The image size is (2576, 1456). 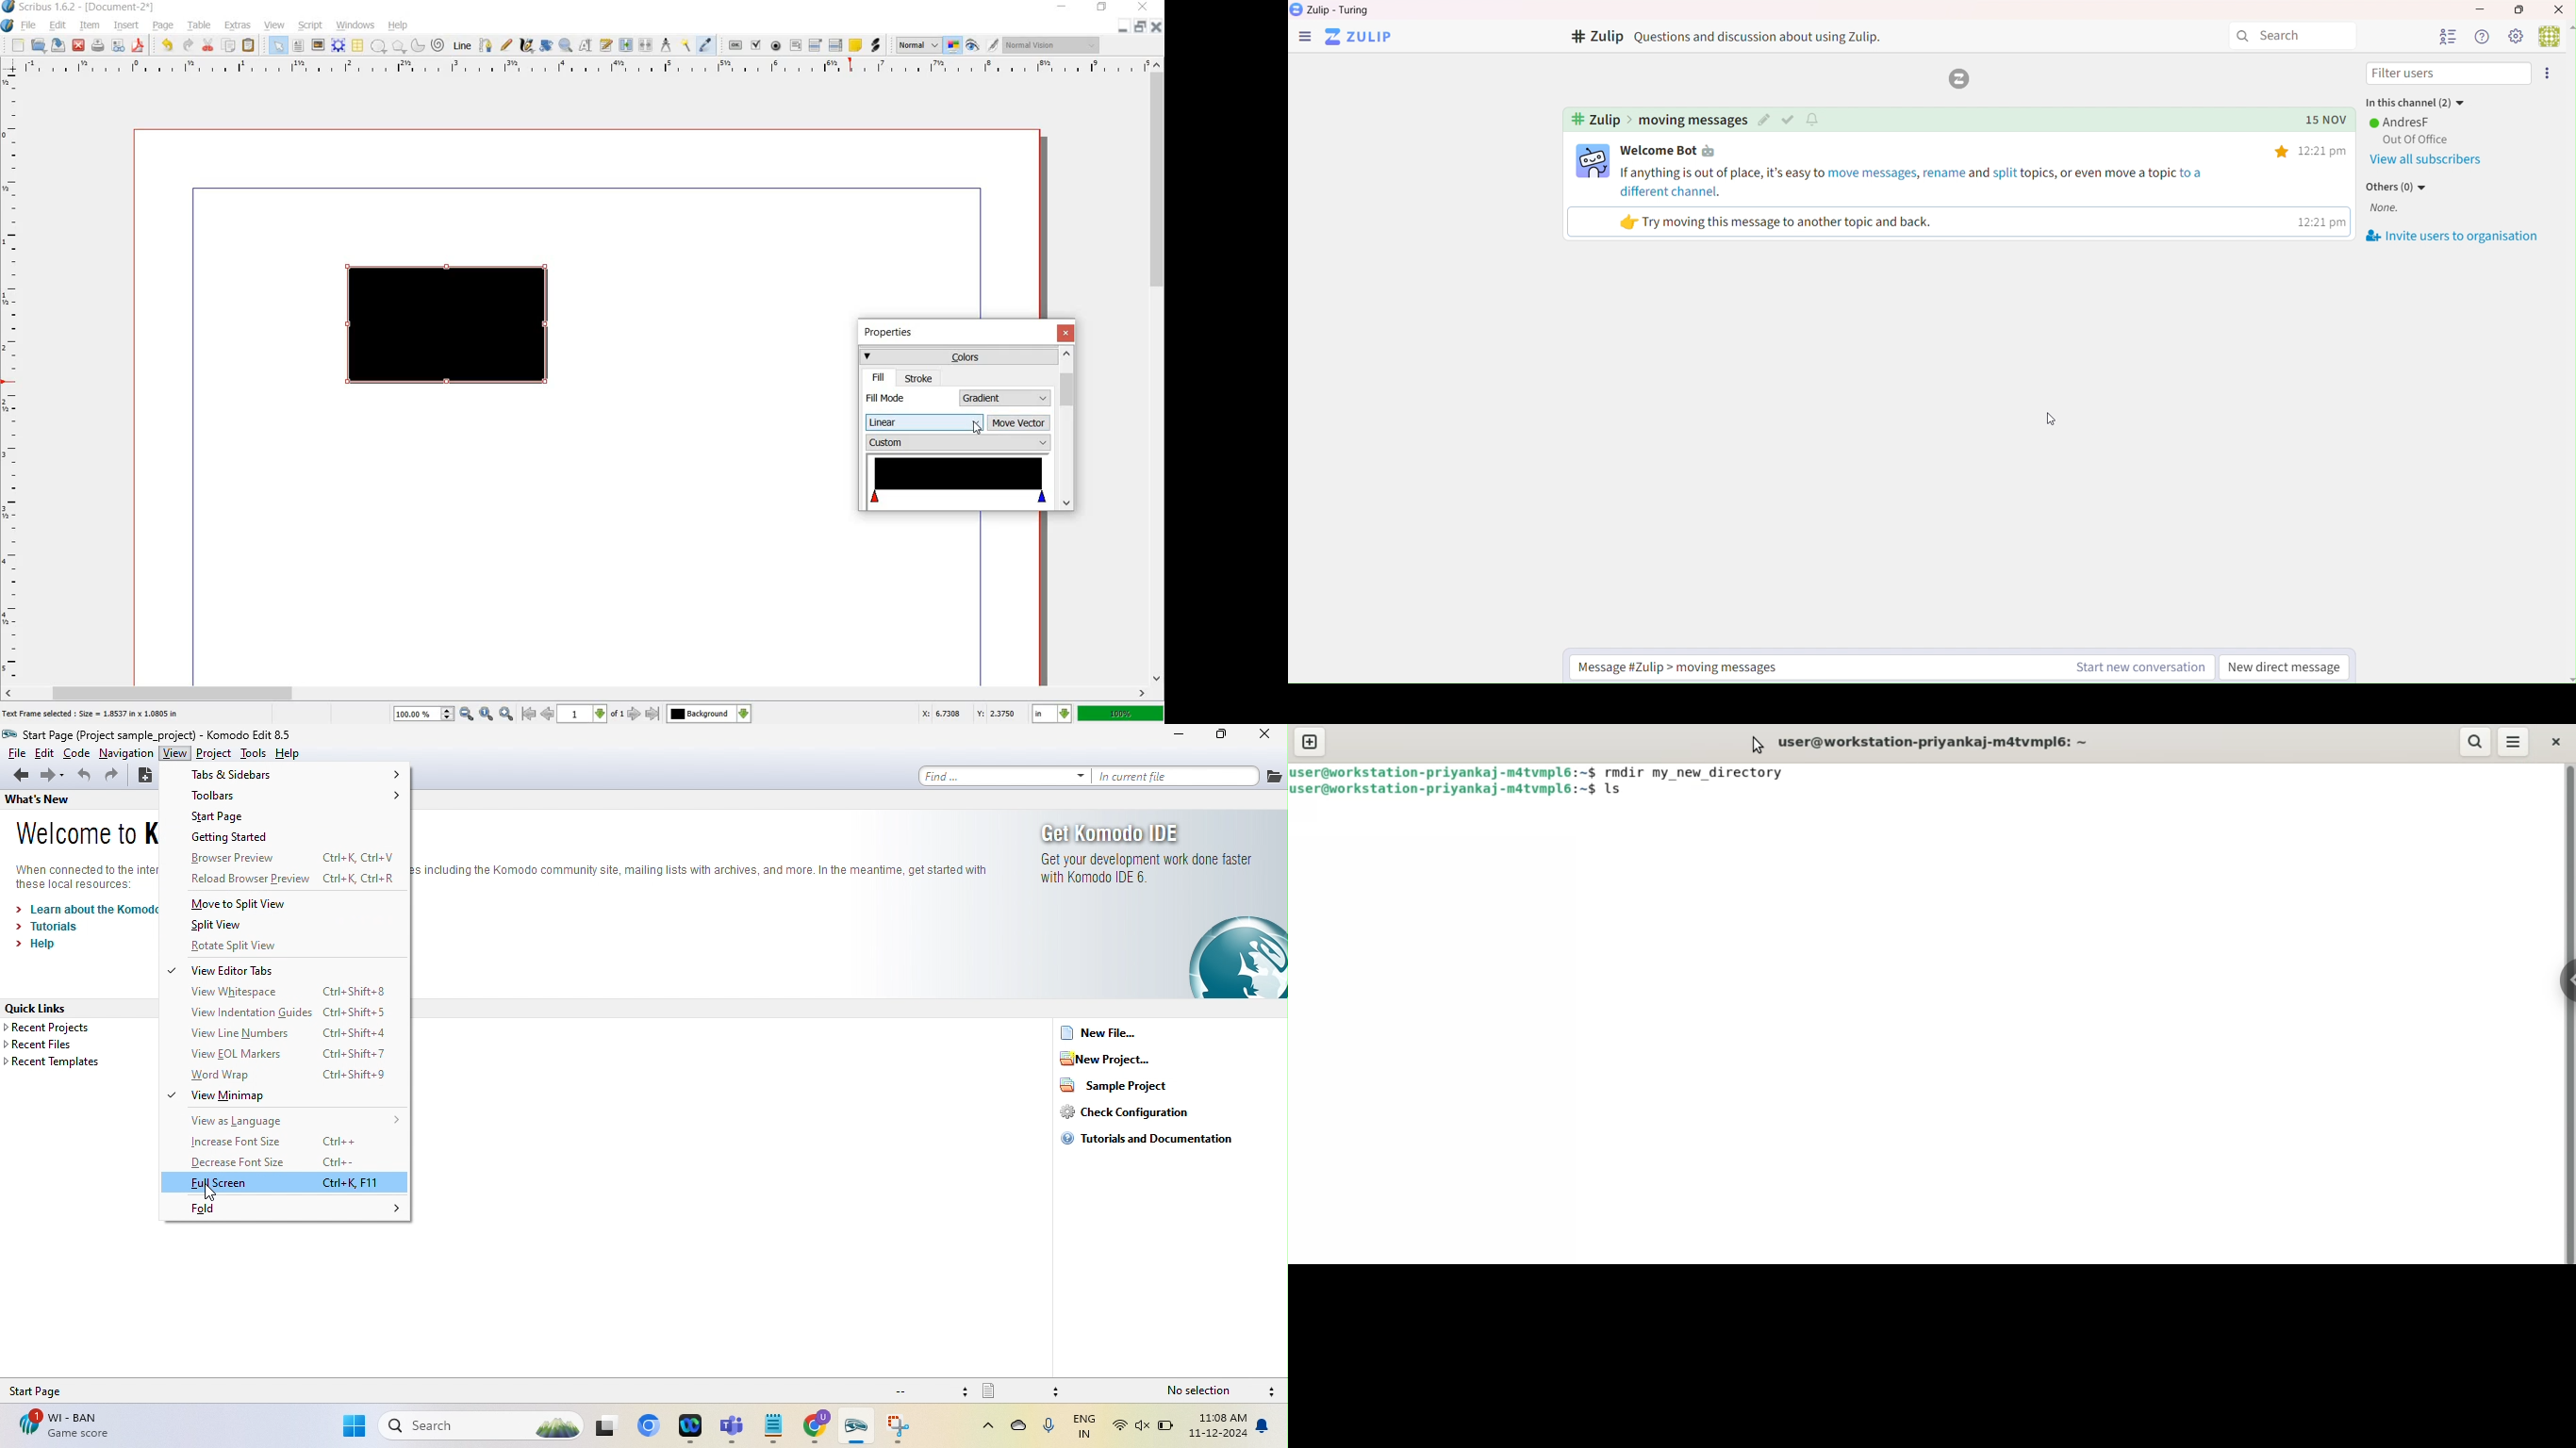 I want to click on Out Of Office, so click(x=2412, y=140).